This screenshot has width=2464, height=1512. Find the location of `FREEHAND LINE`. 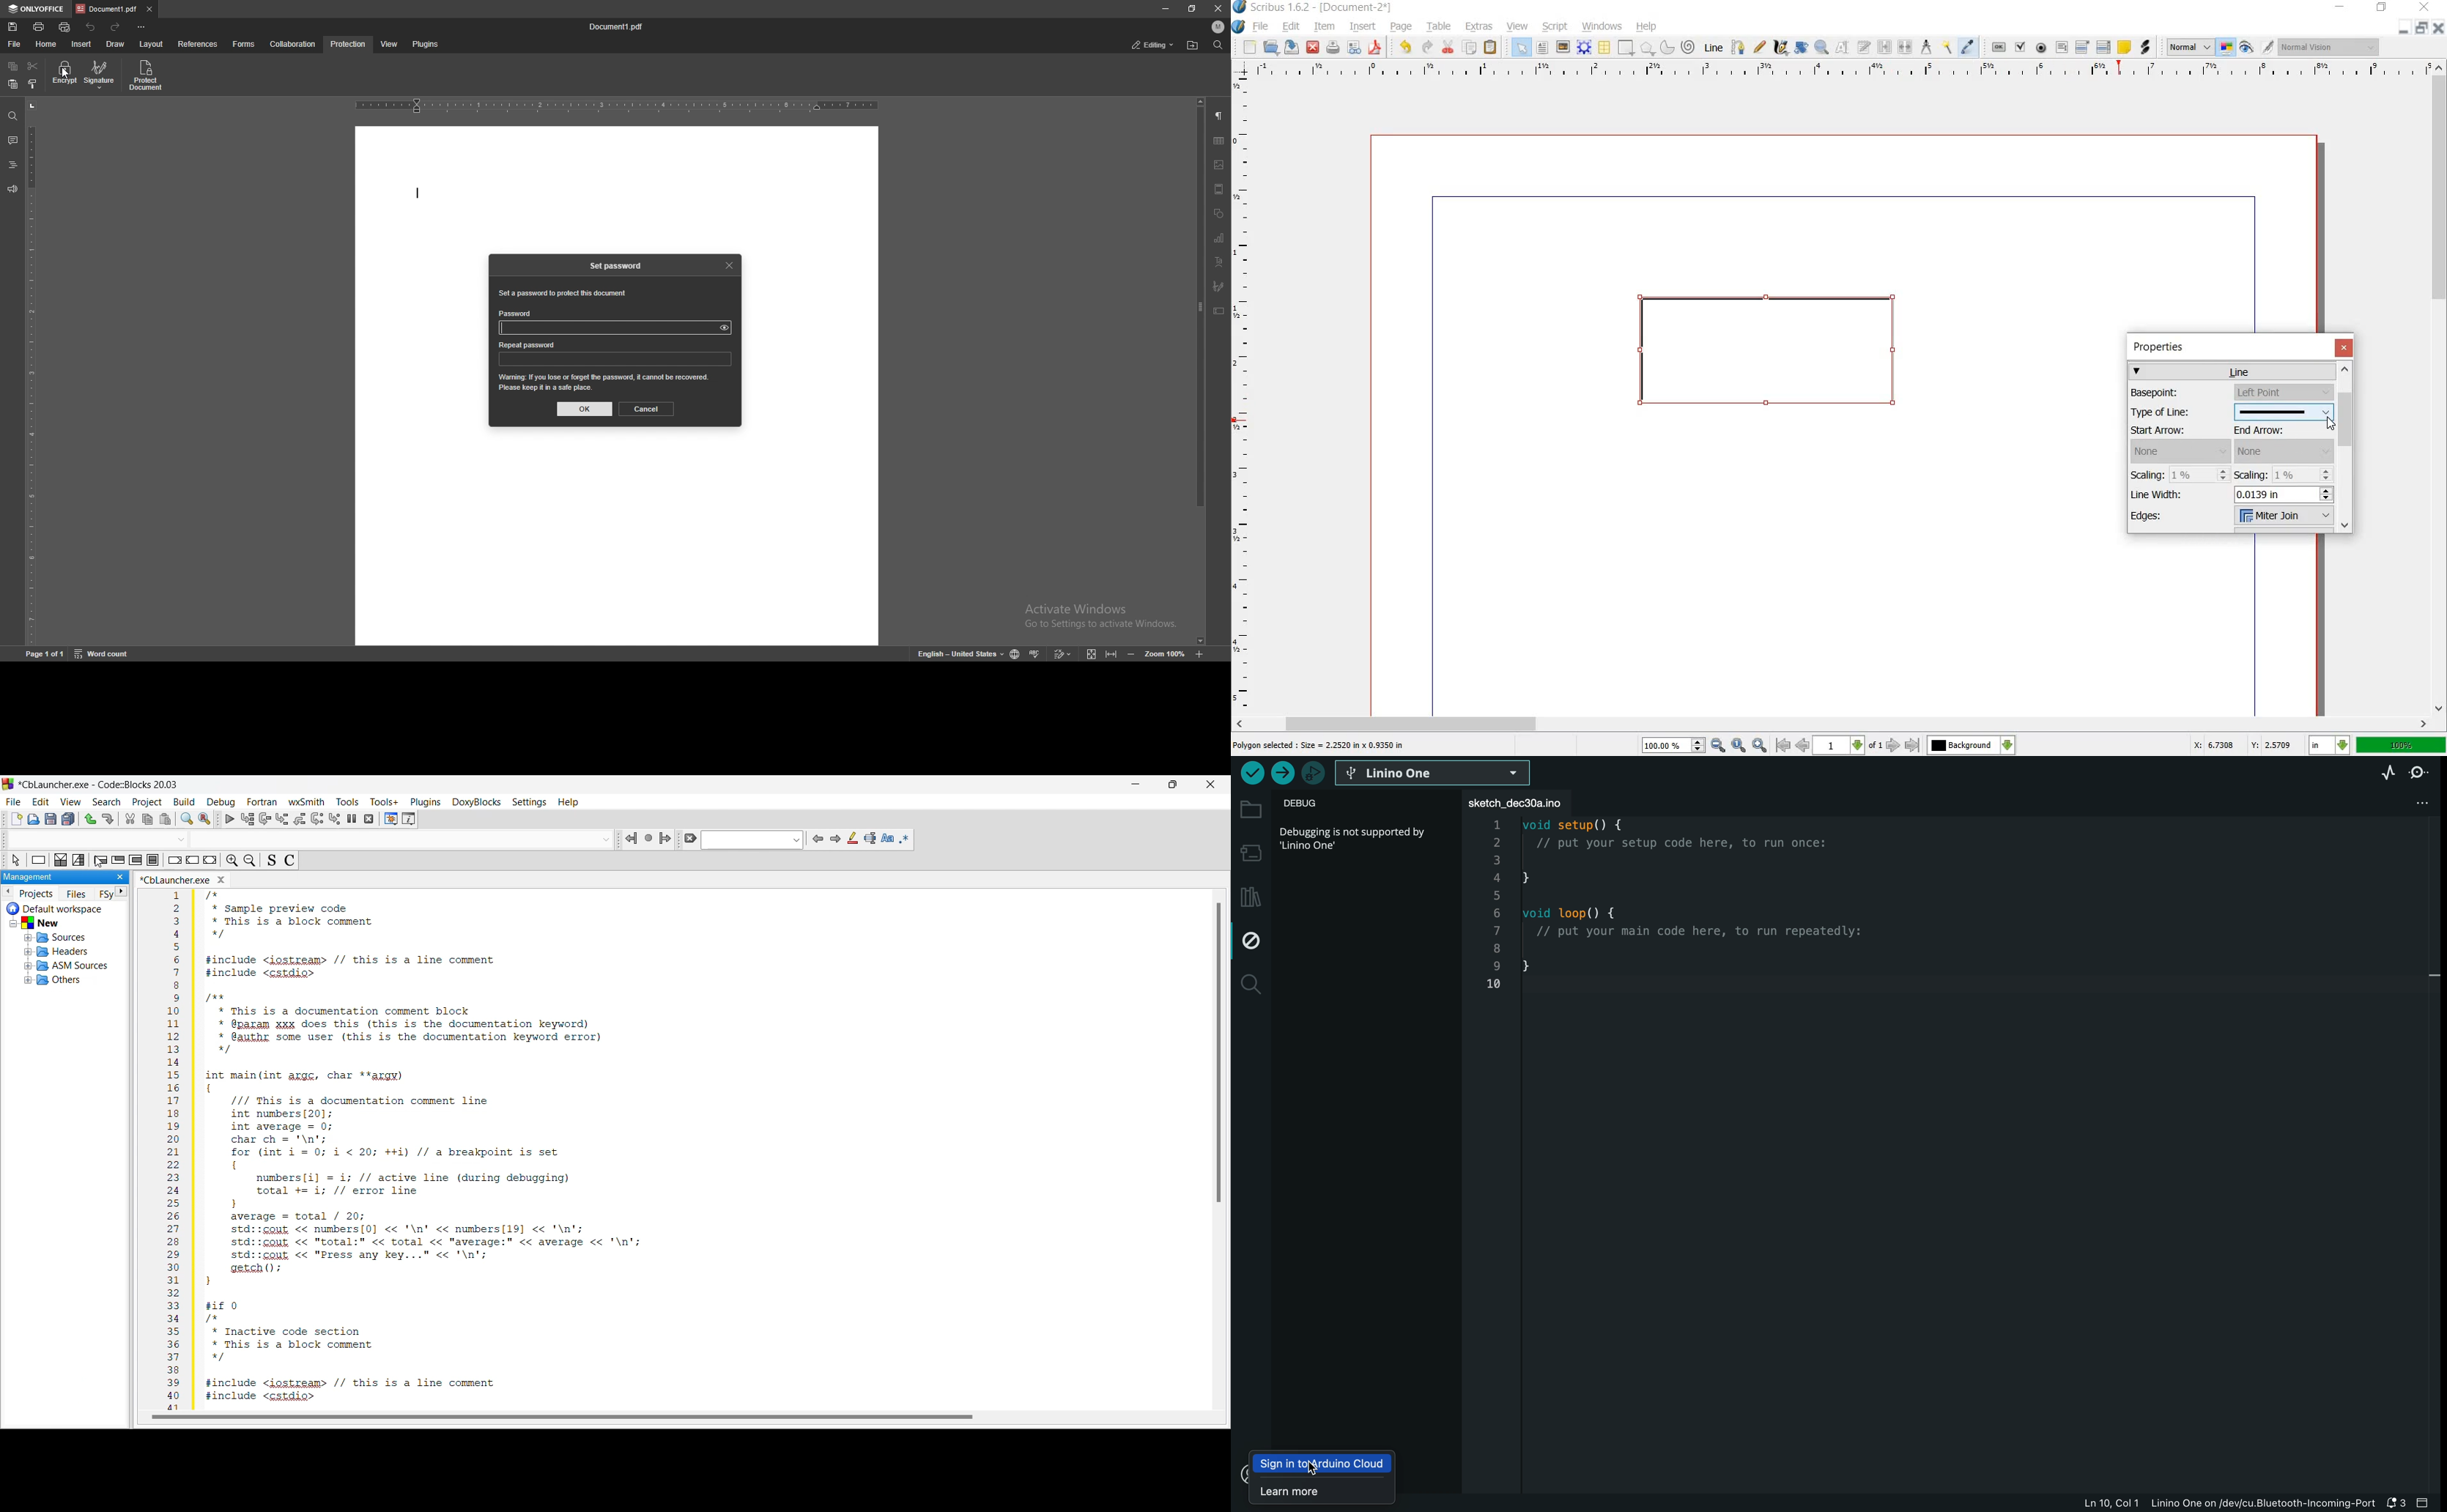

FREEHAND LINE is located at coordinates (1760, 48).